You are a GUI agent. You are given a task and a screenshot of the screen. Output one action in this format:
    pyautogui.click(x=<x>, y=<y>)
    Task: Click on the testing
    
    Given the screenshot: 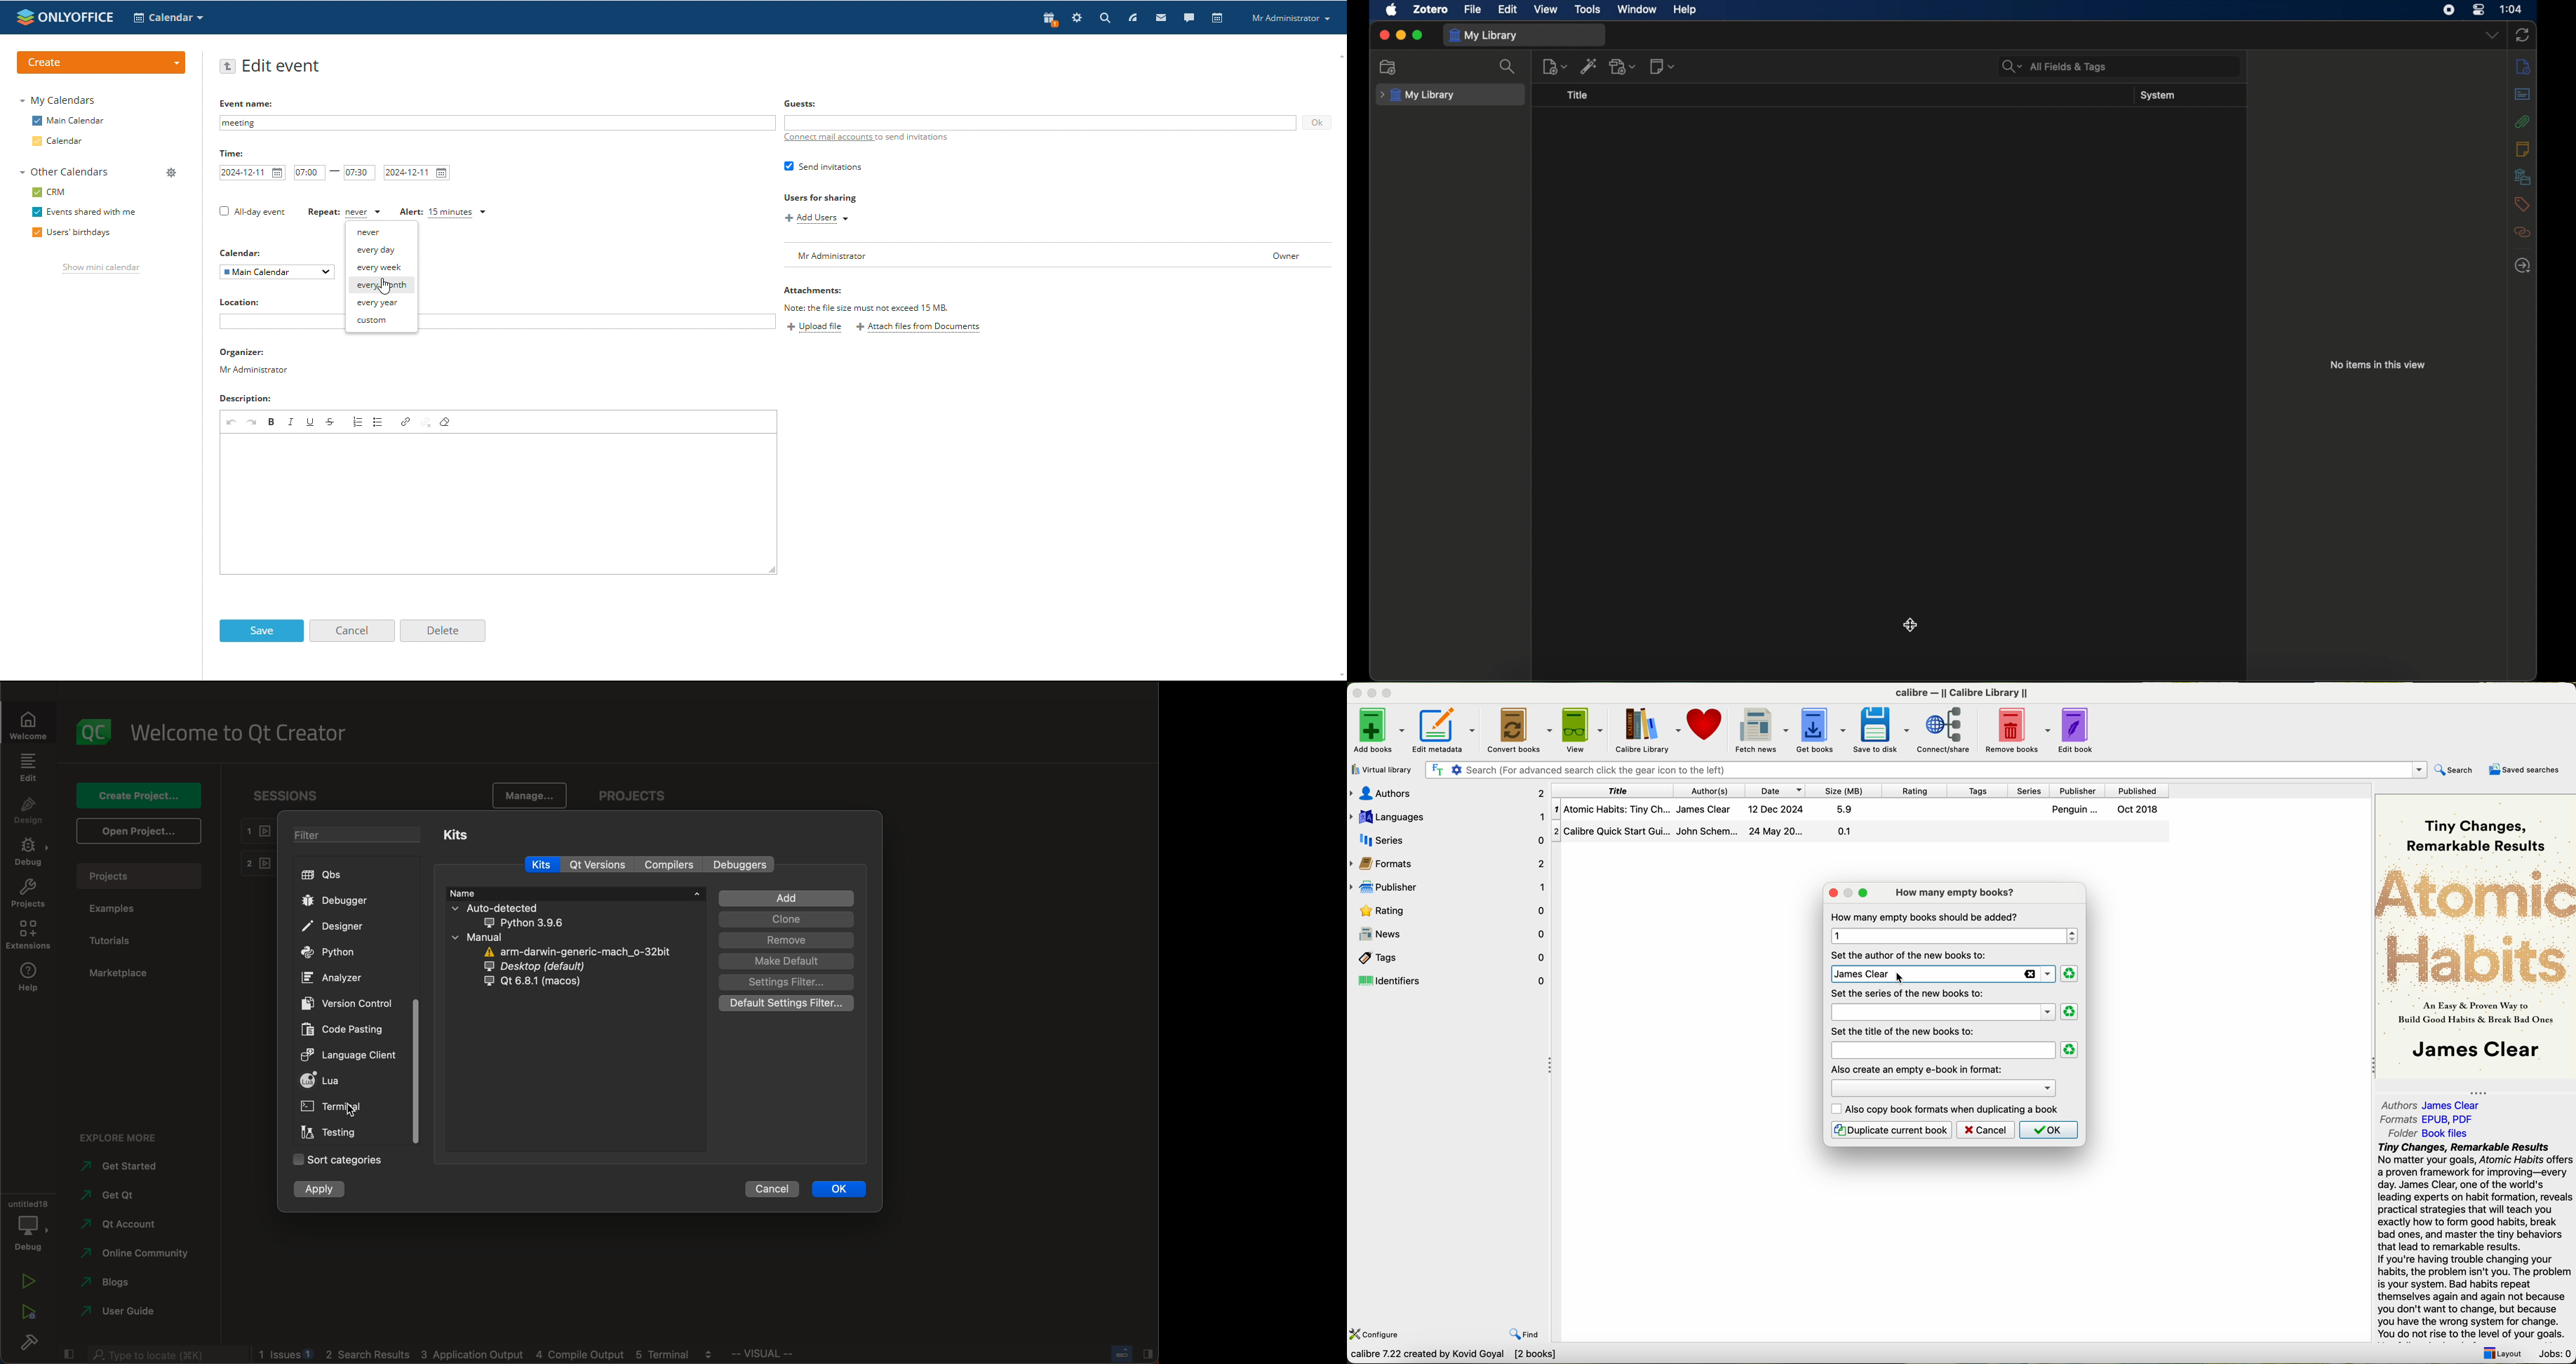 What is the action you would take?
    pyautogui.click(x=334, y=1133)
    